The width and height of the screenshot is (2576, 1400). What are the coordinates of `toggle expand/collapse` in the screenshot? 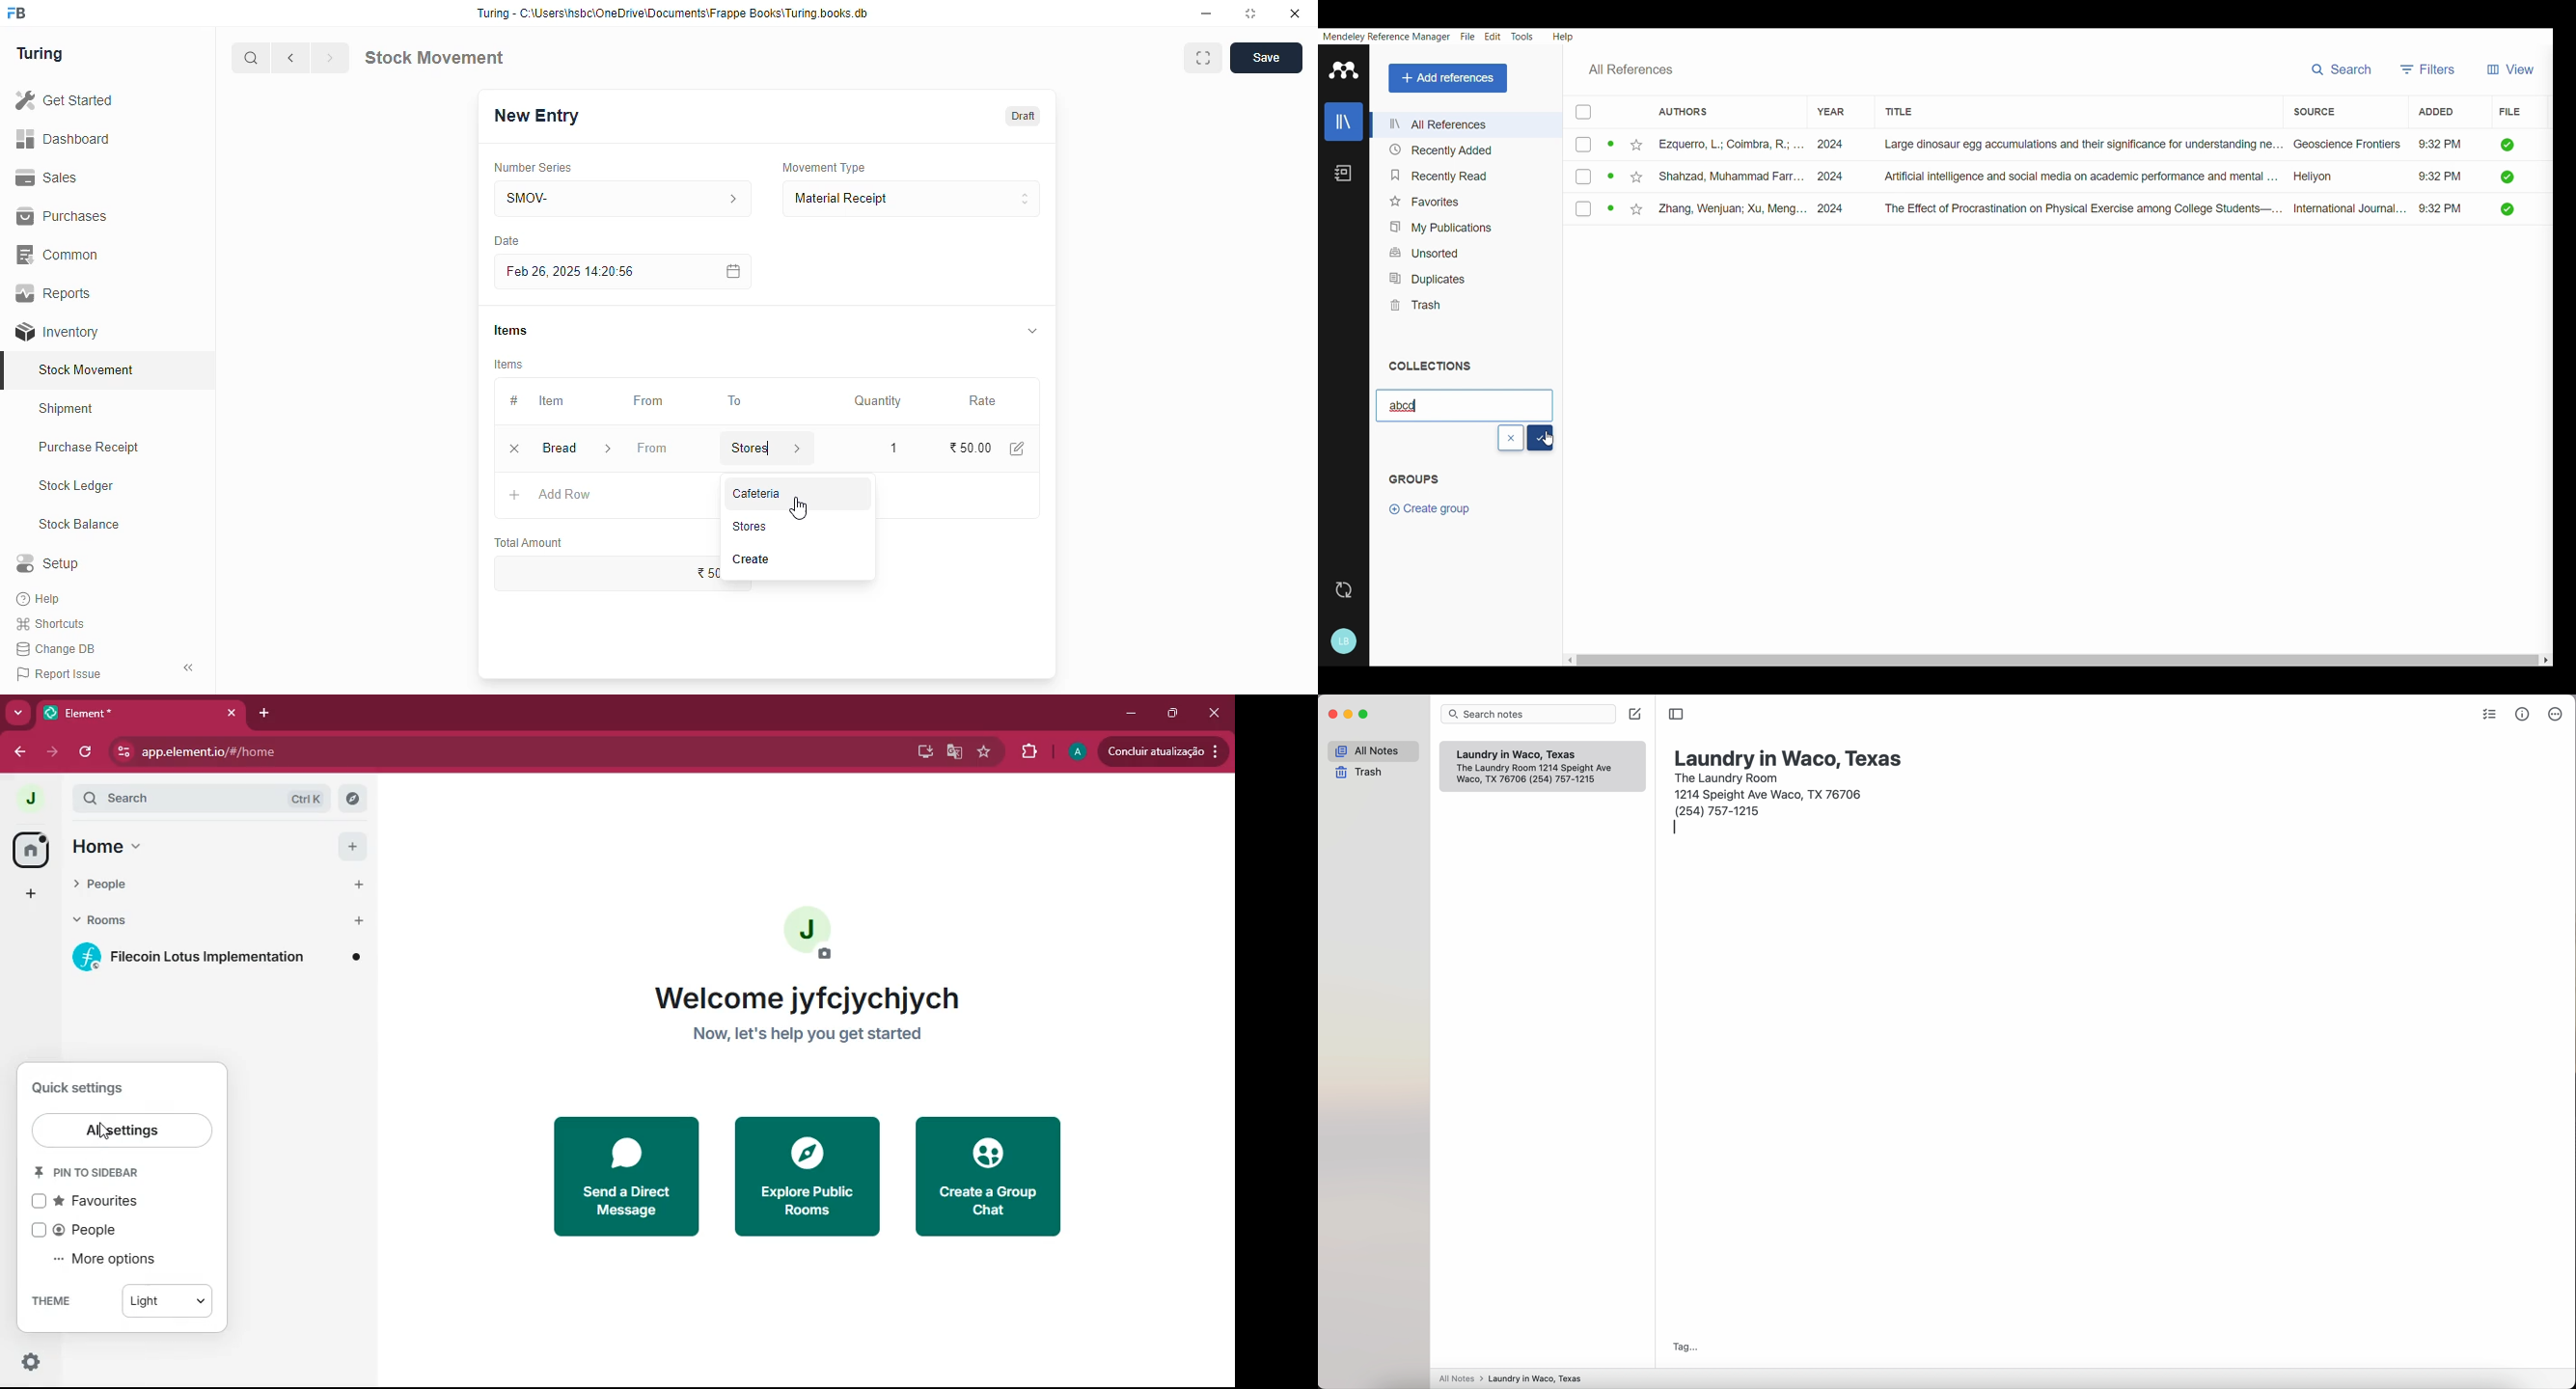 It's located at (1033, 330).